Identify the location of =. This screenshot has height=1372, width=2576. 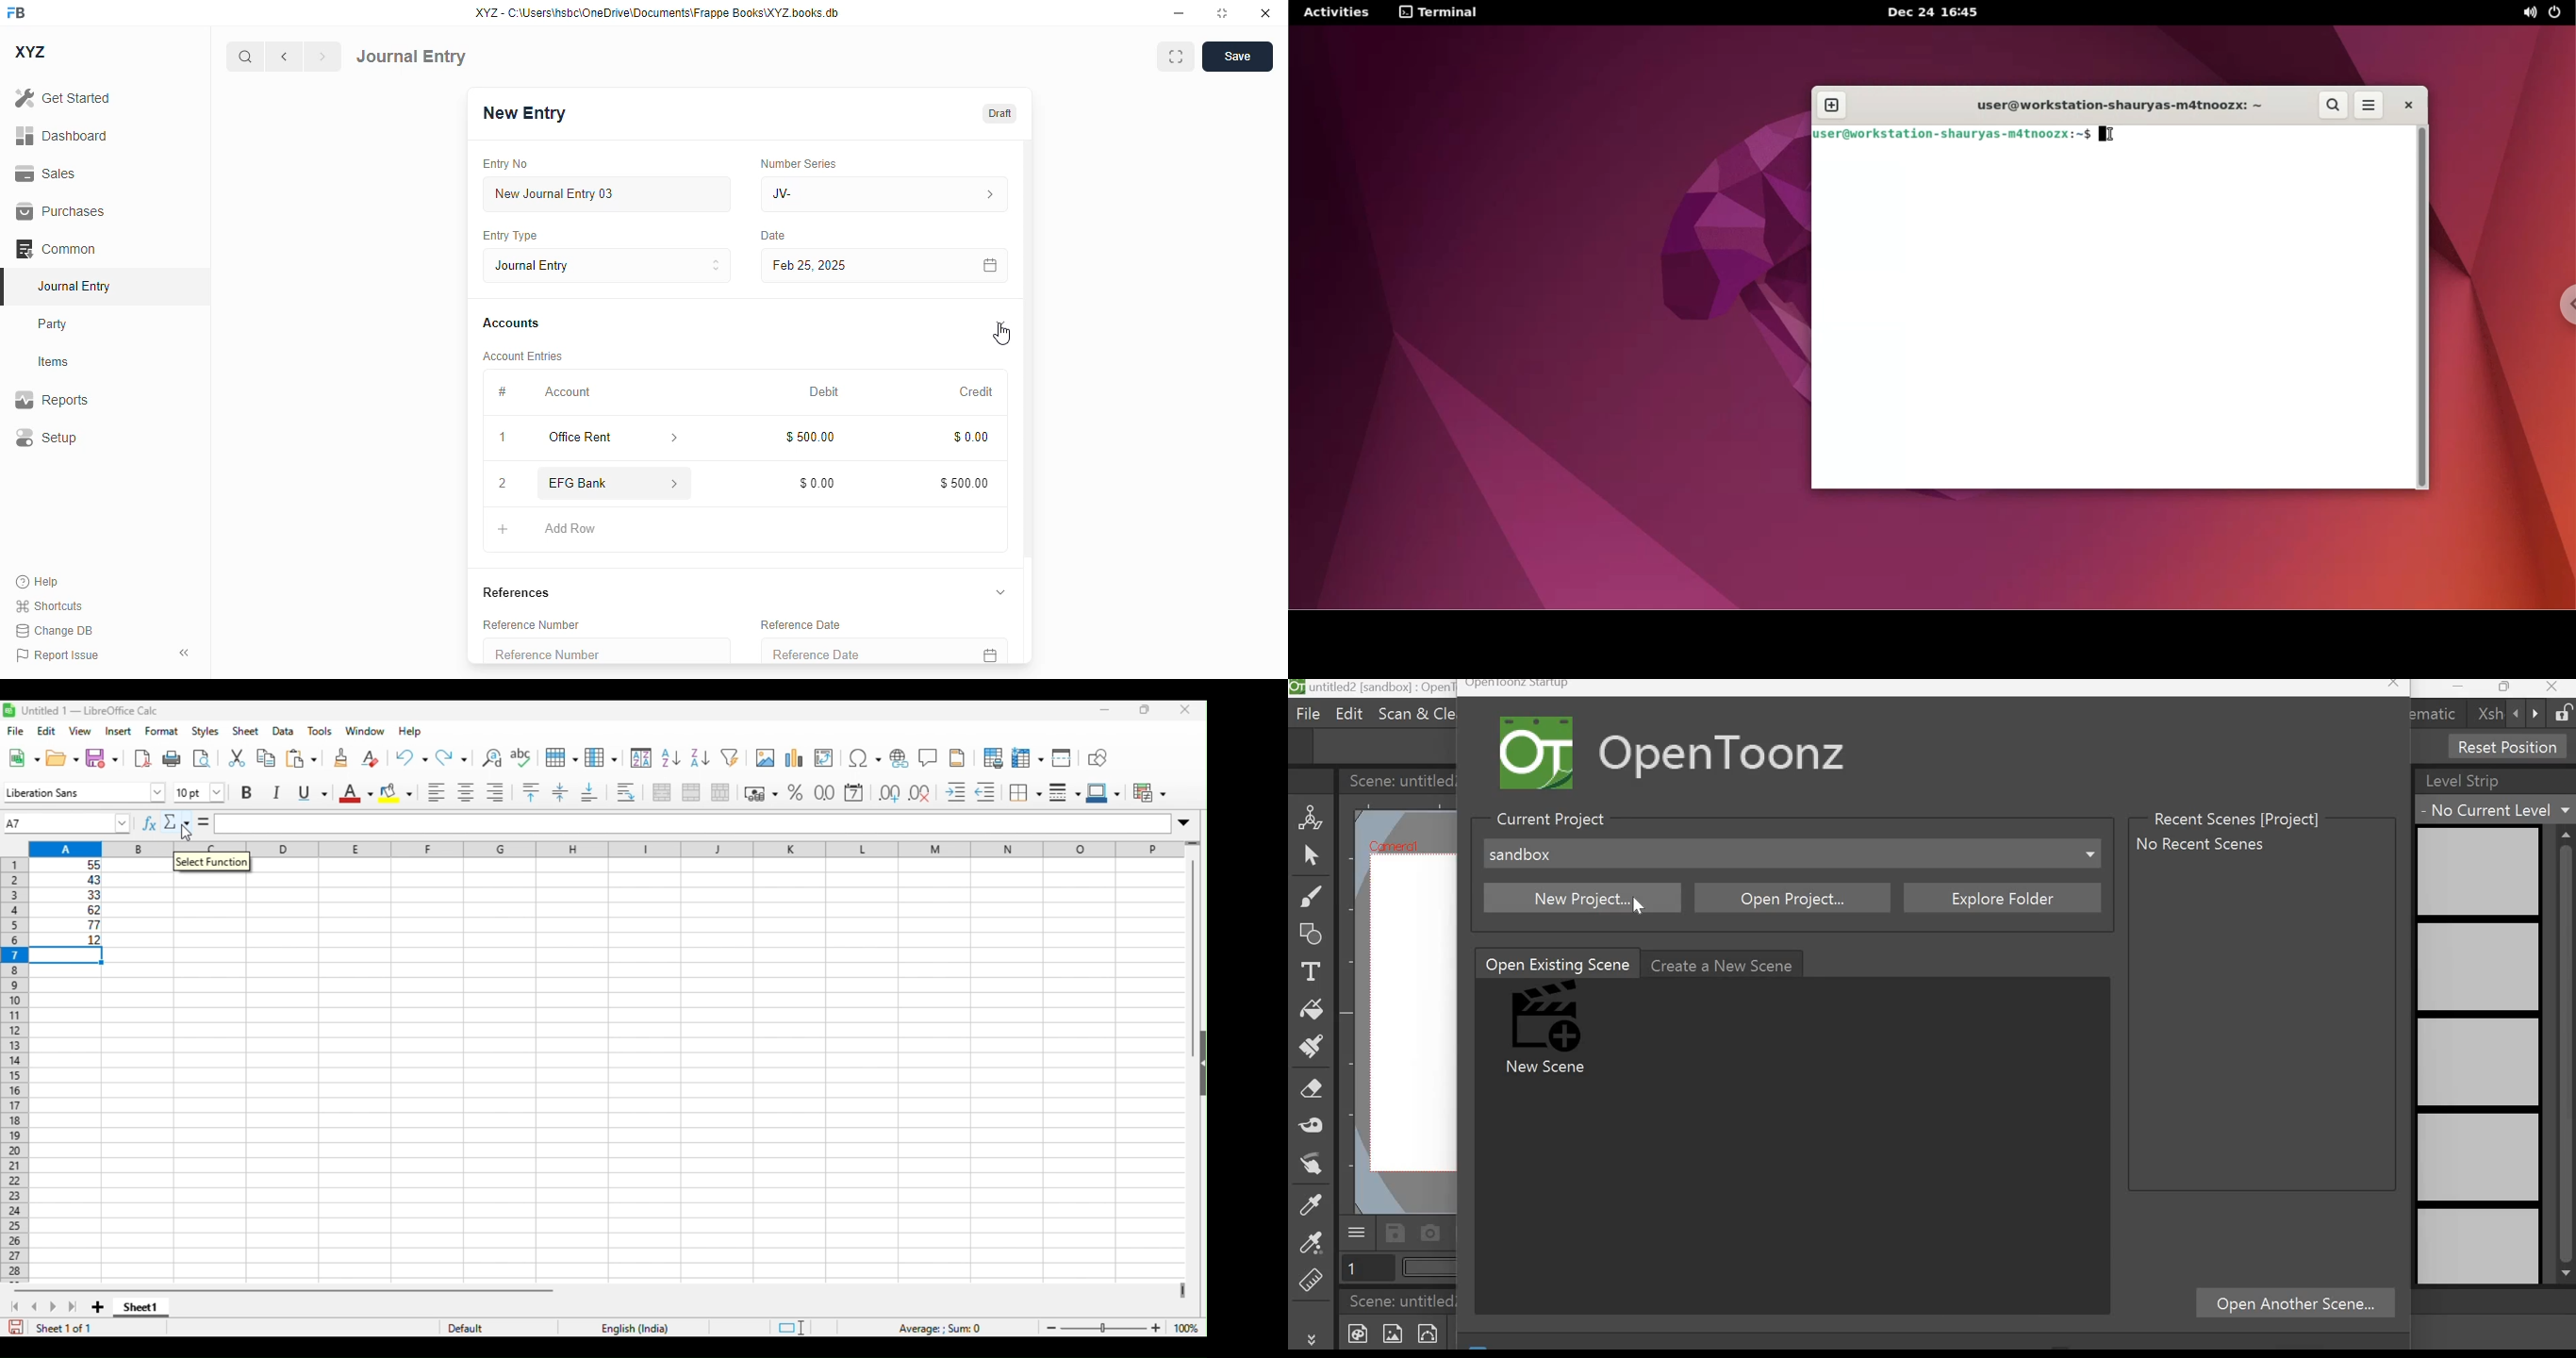
(204, 822).